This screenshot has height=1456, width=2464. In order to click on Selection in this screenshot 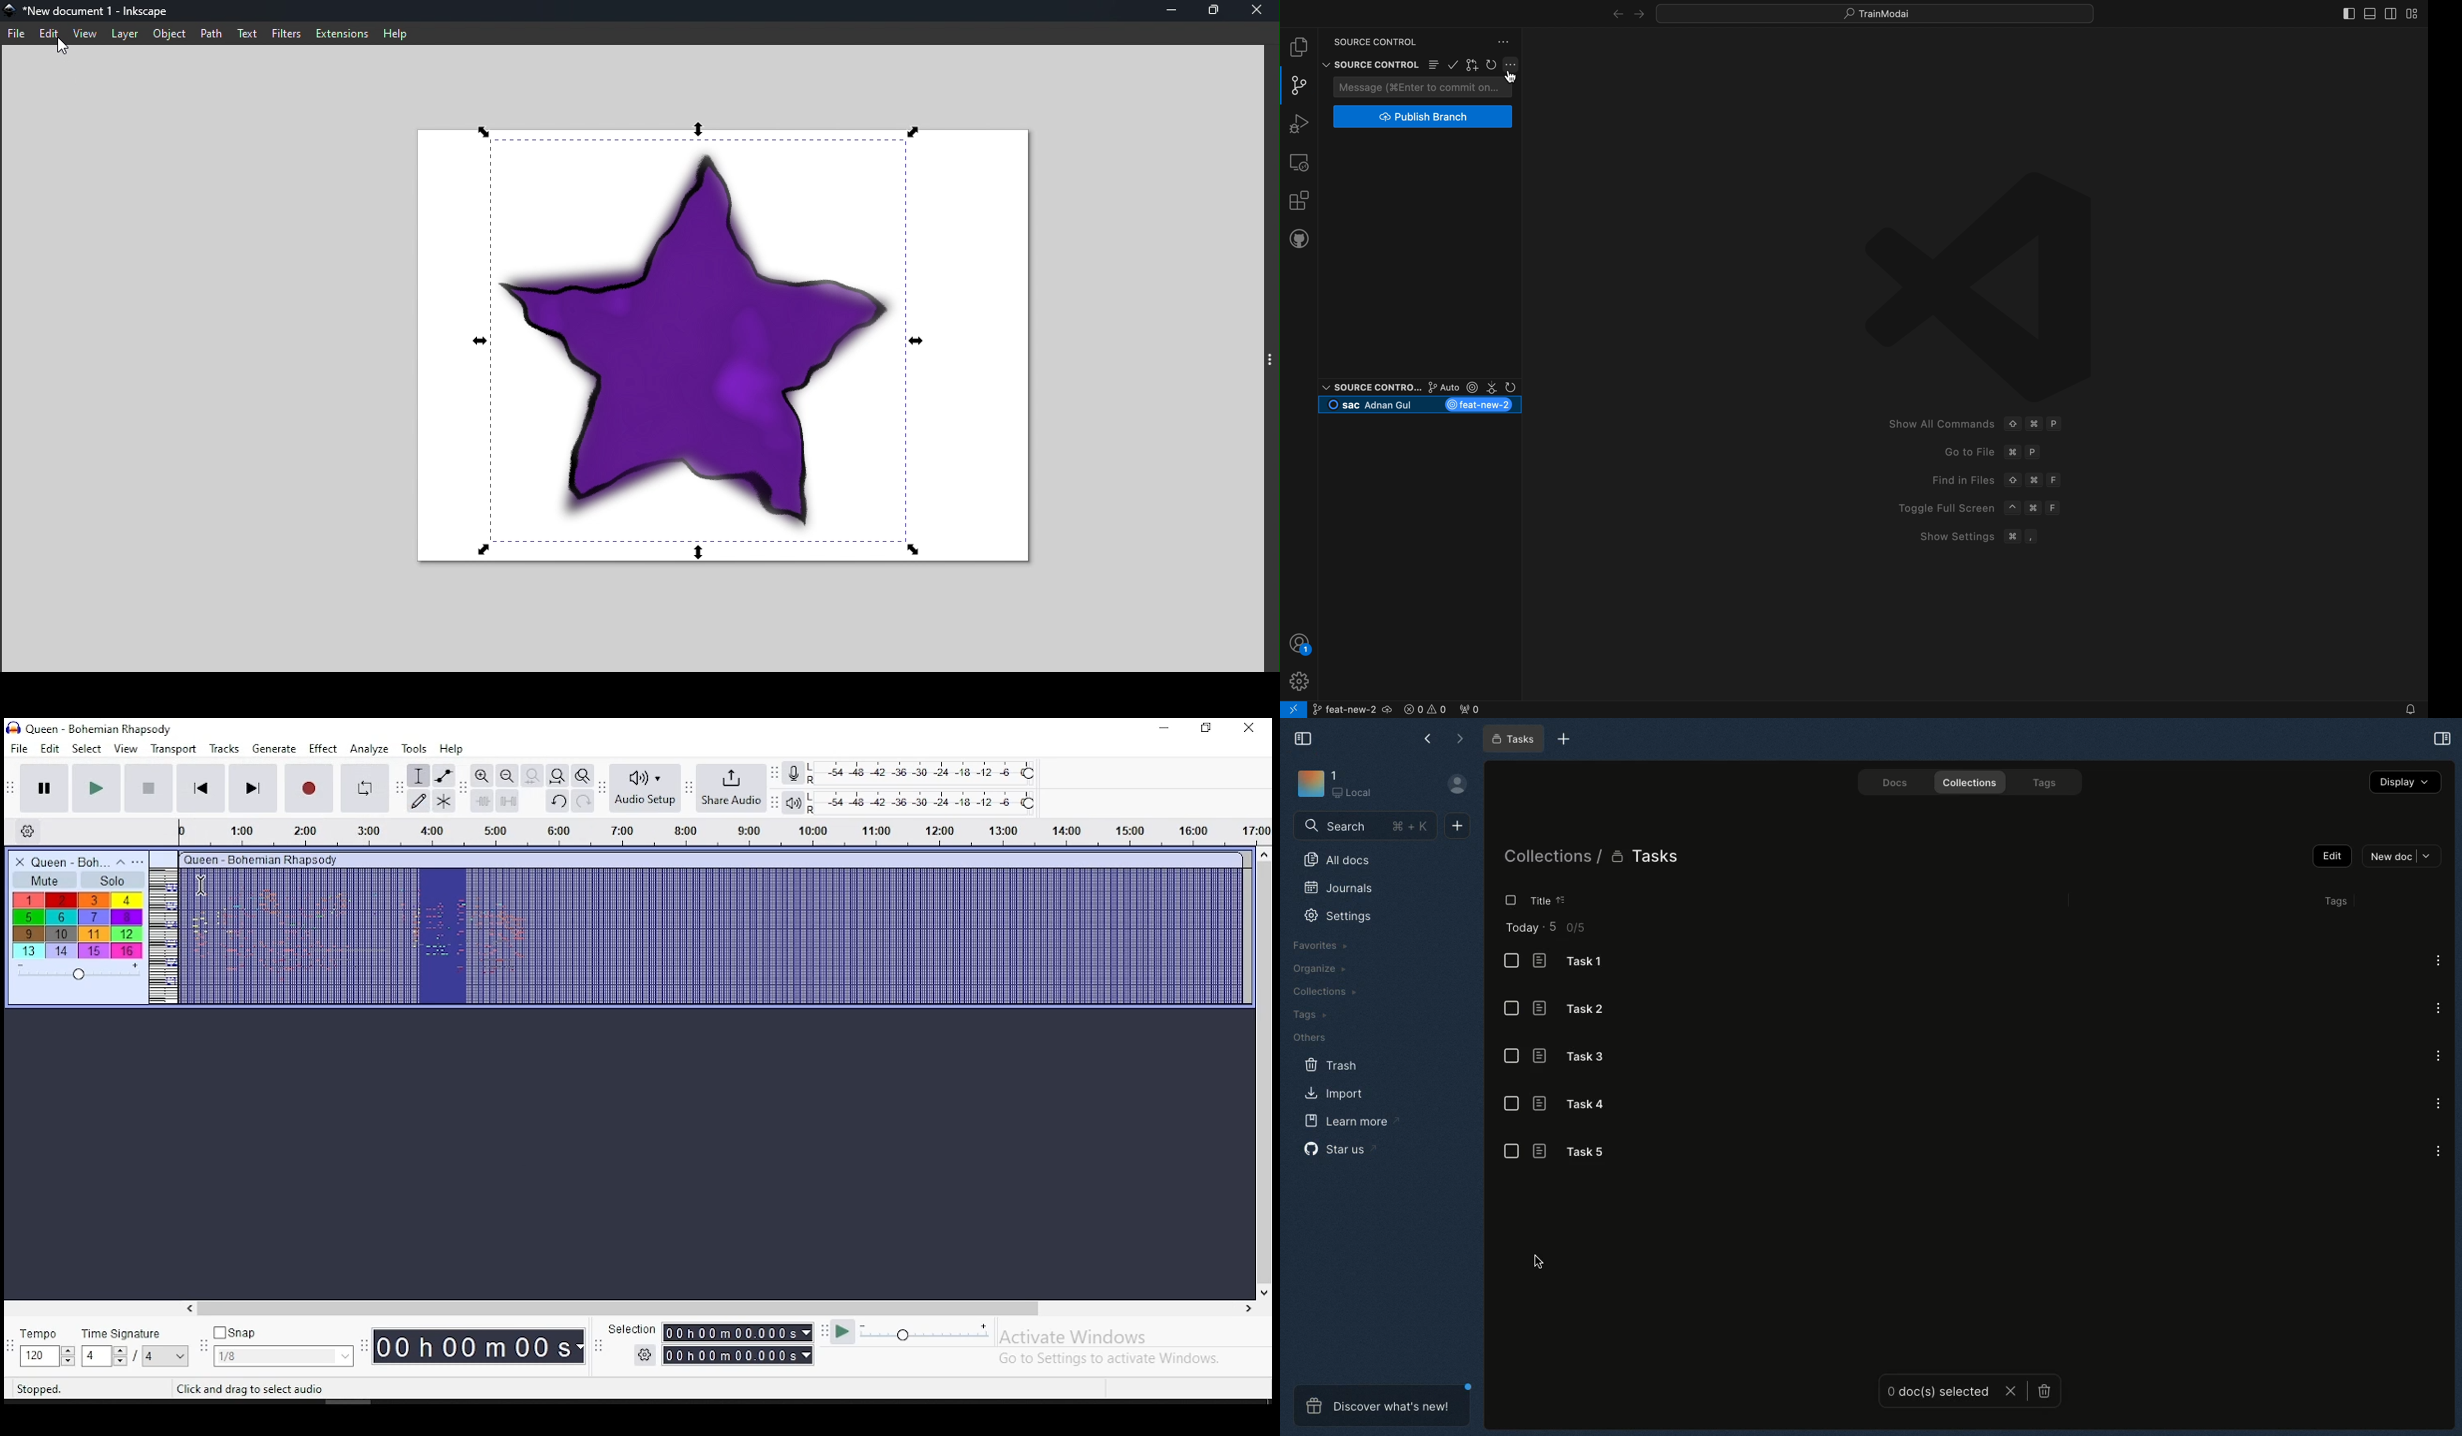, I will do `click(629, 1328)`.